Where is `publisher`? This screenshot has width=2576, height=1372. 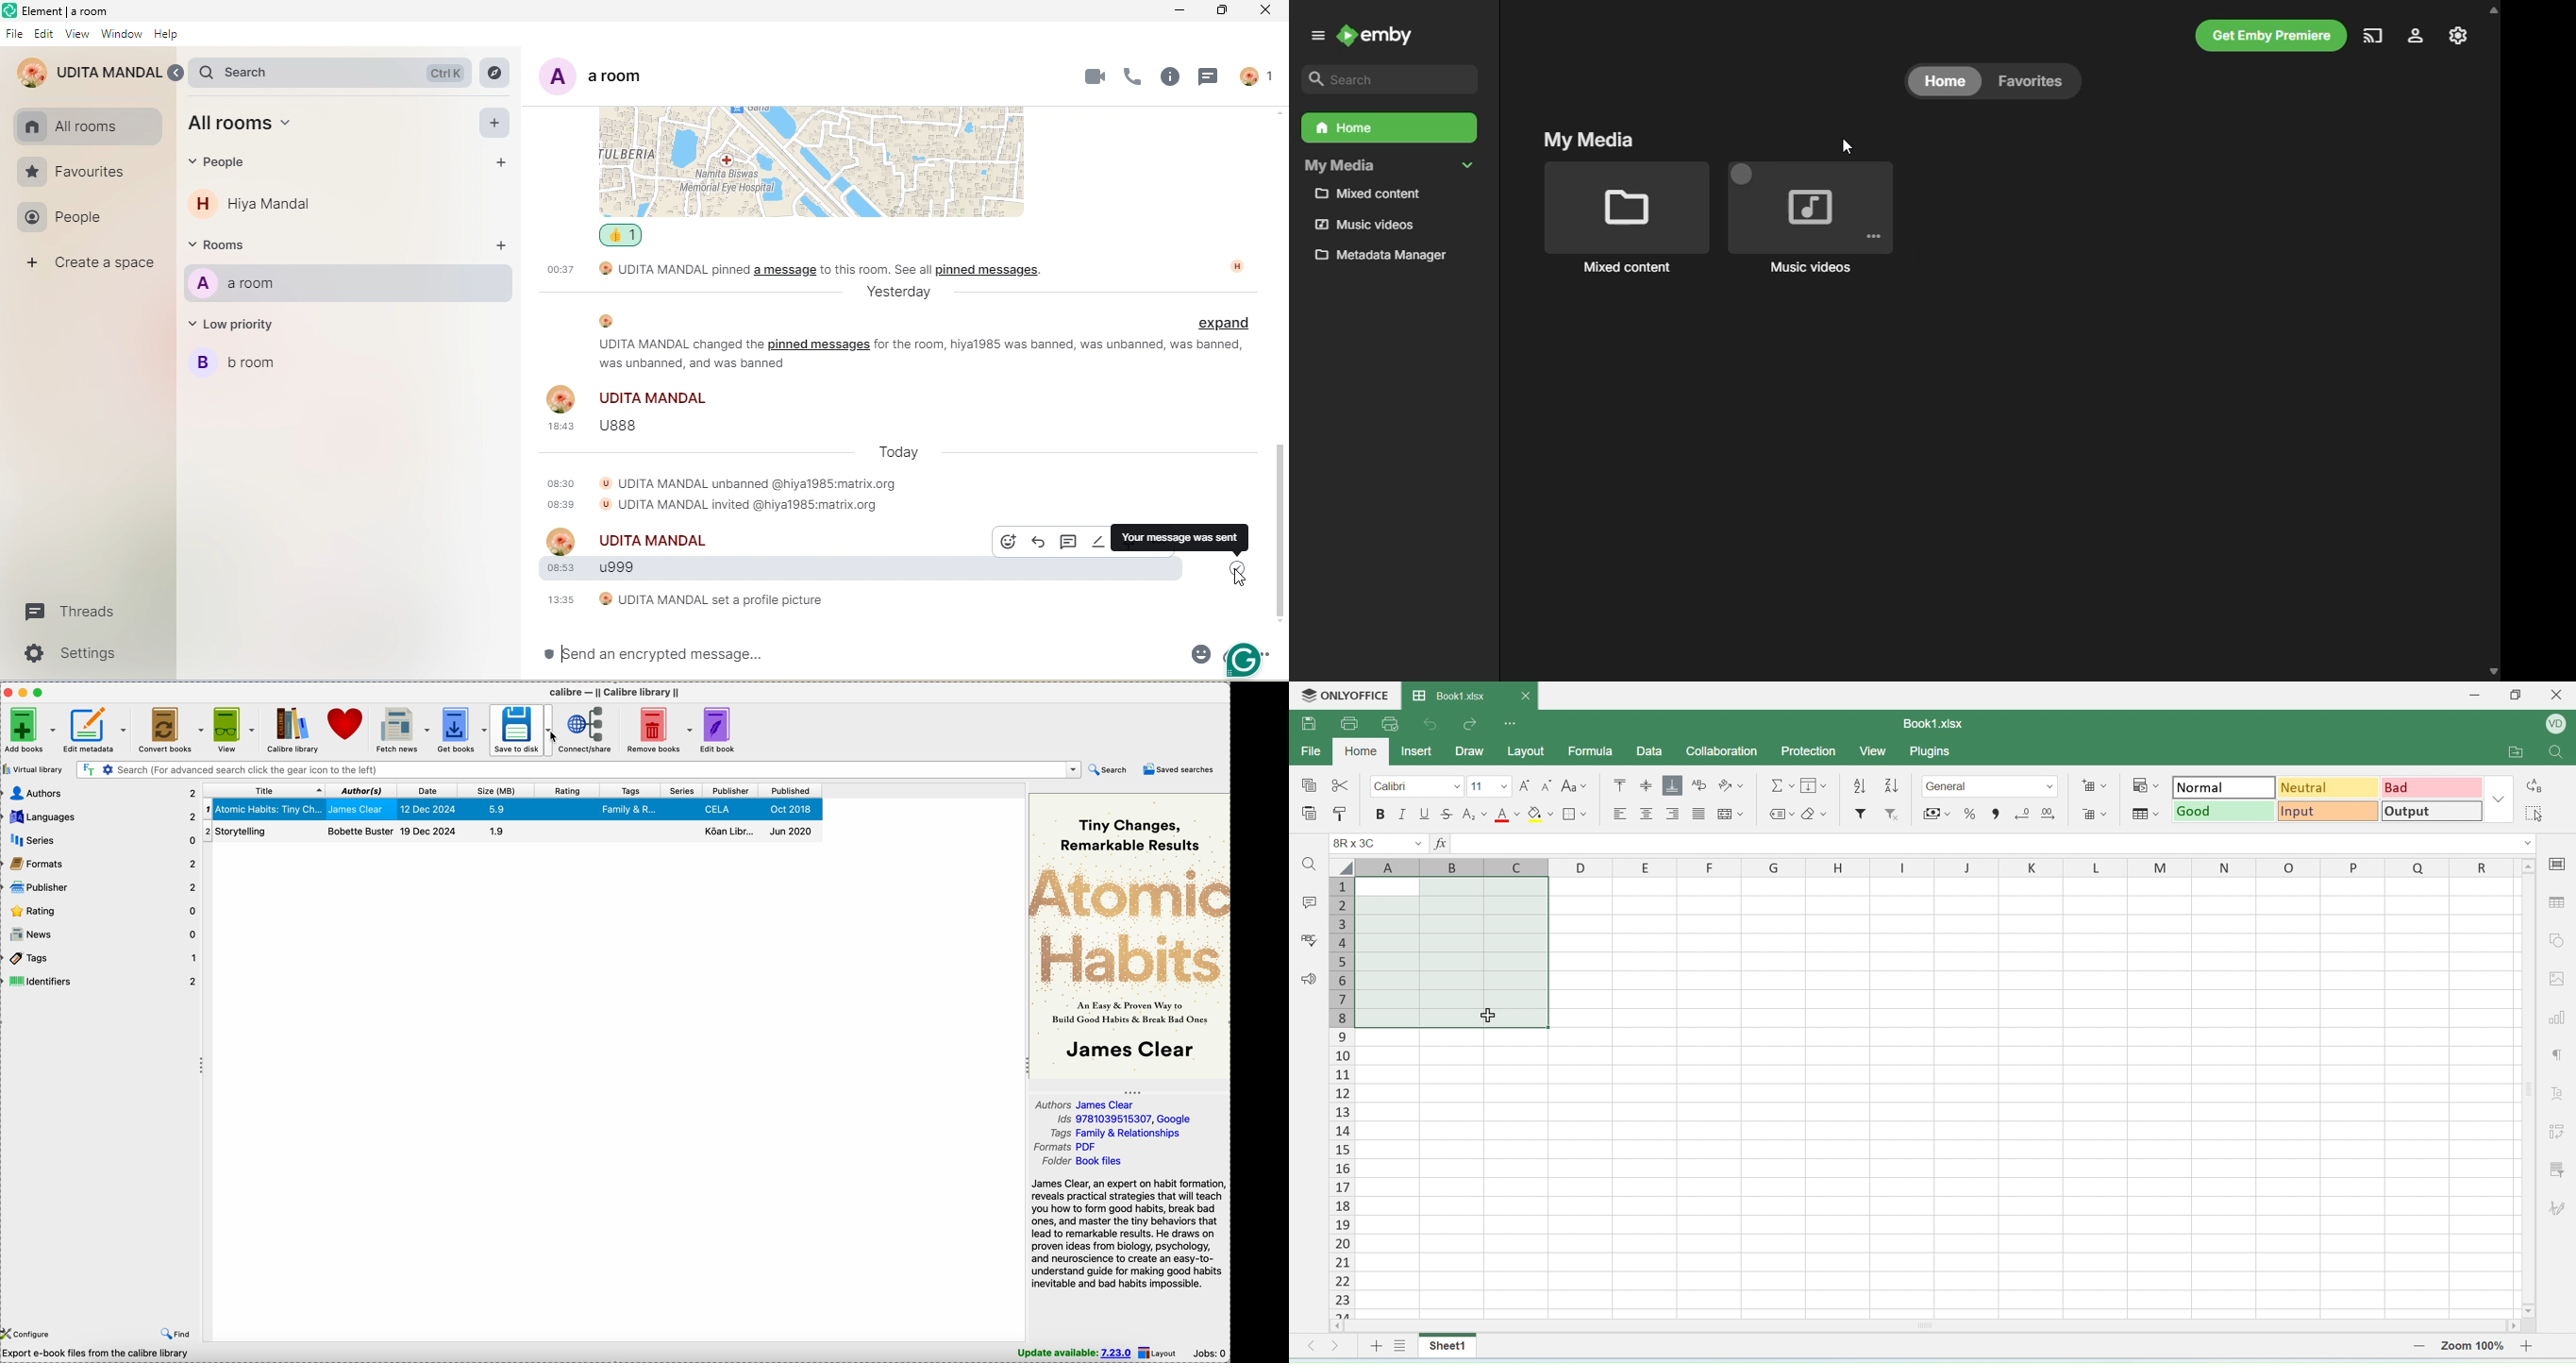 publisher is located at coordinates (102, 887).